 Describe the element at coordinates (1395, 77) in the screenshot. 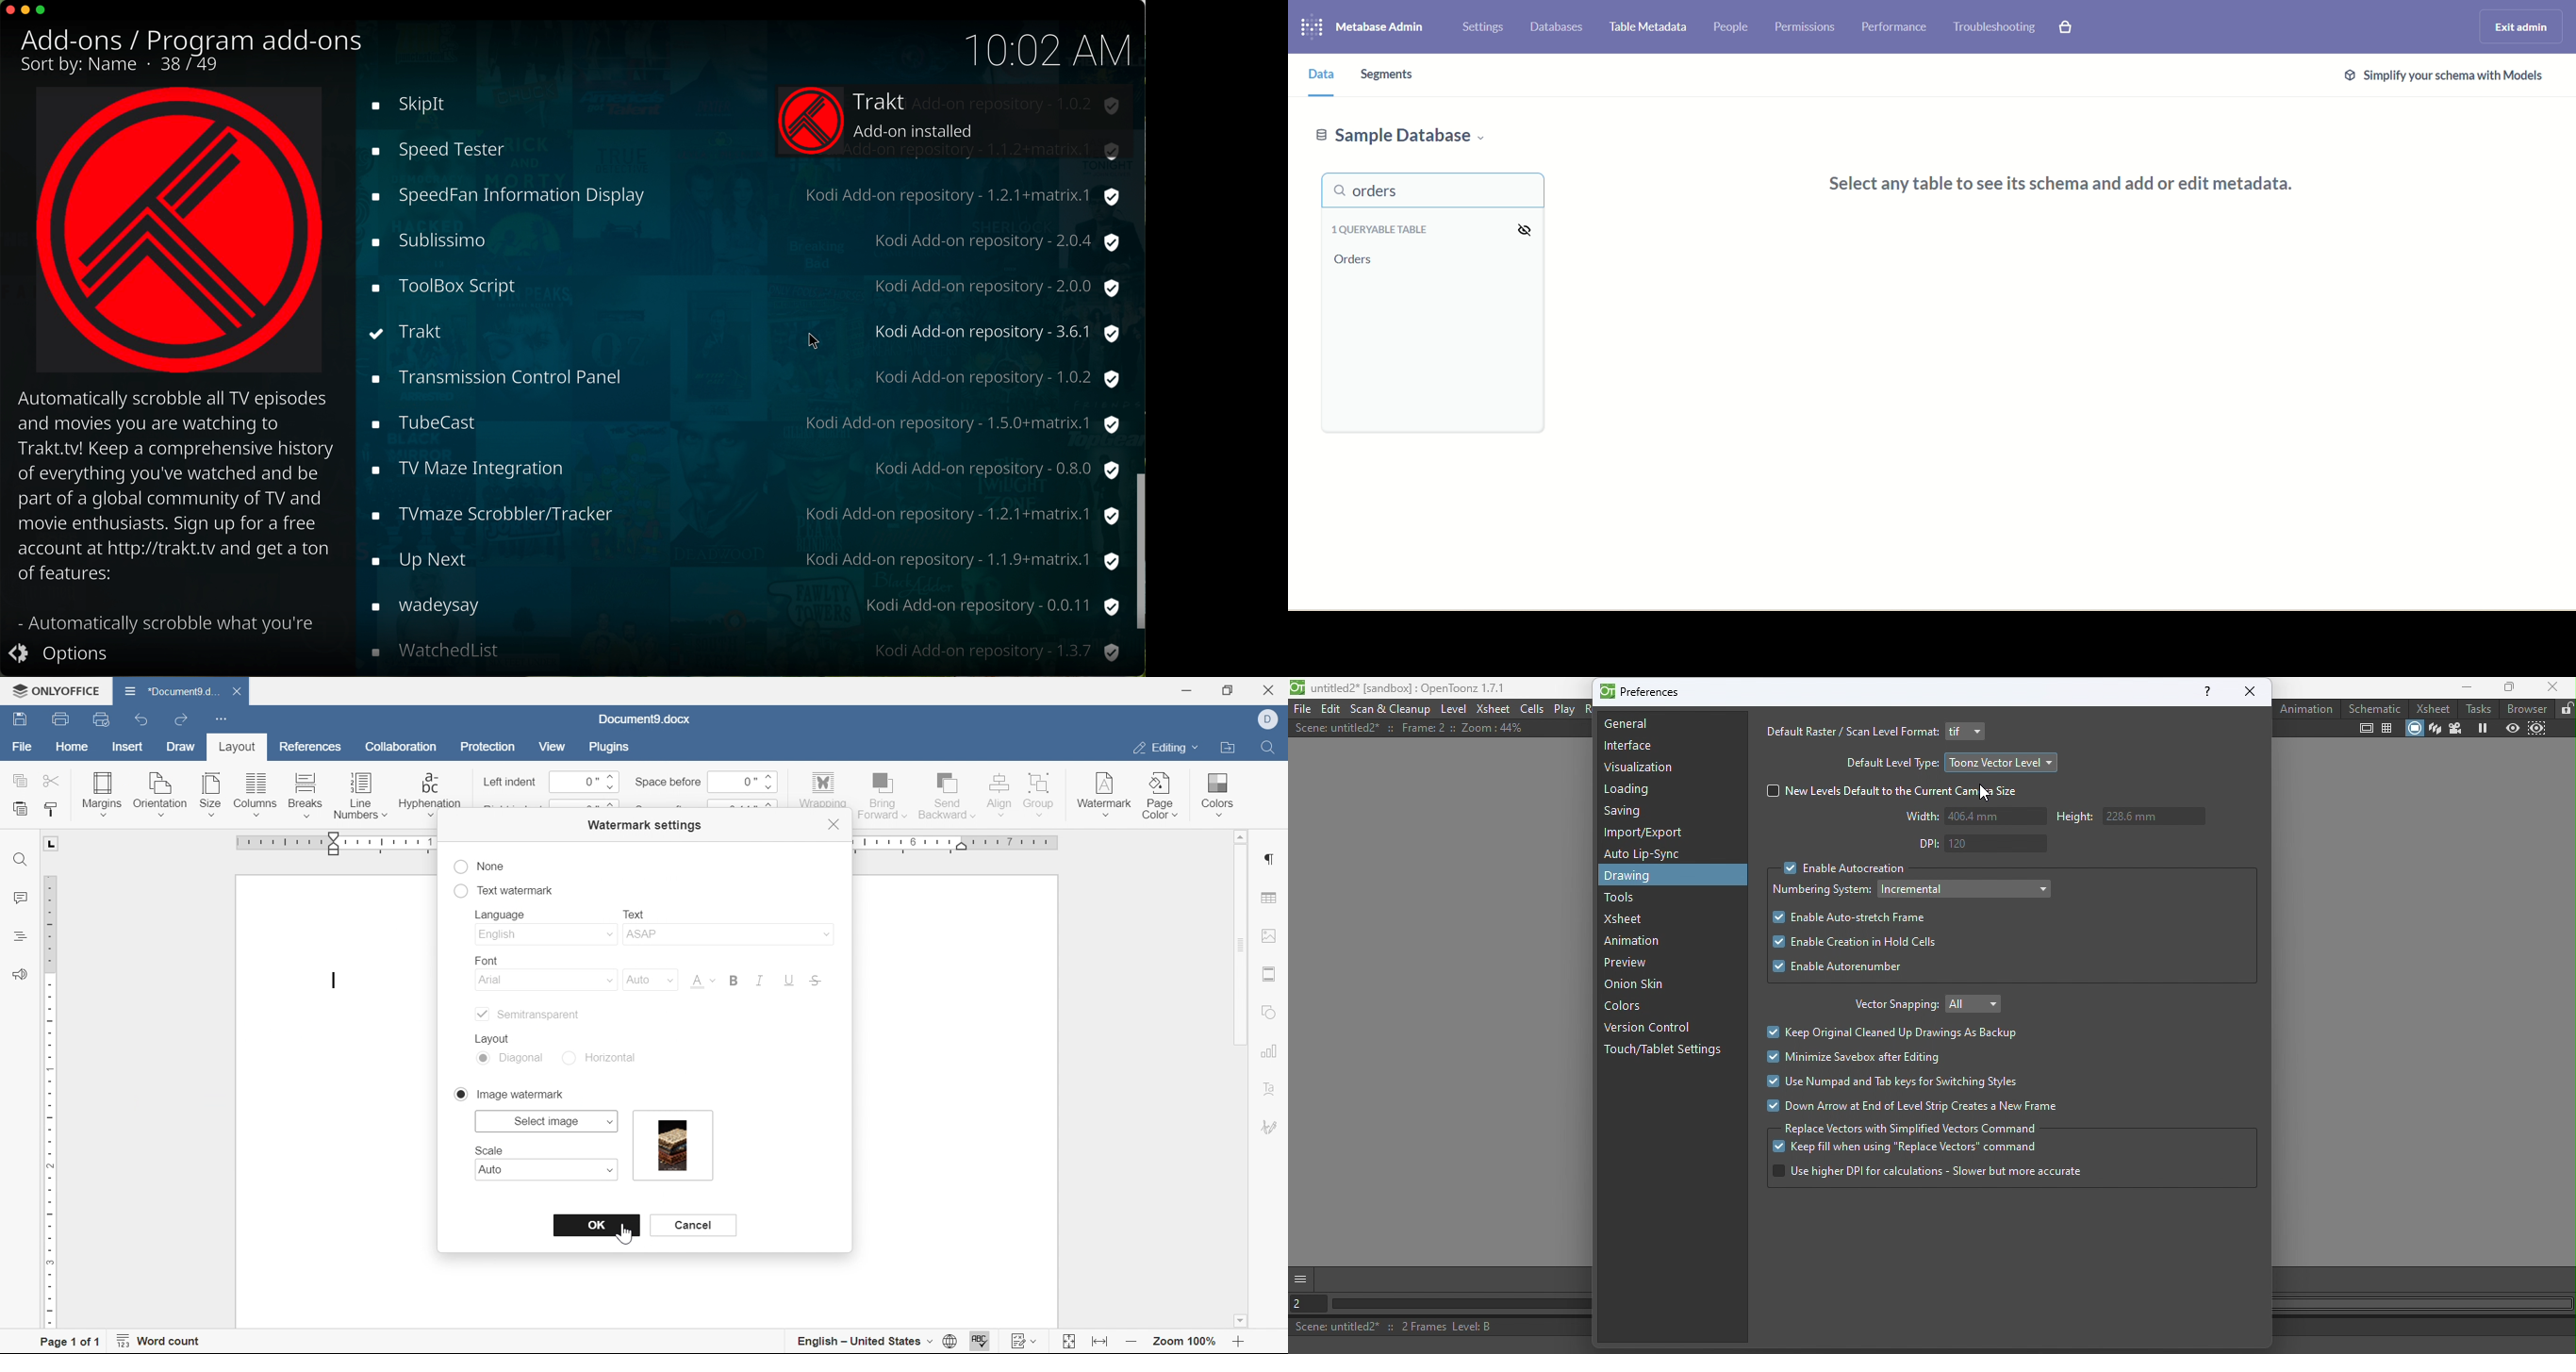

I see `segments` at that location.